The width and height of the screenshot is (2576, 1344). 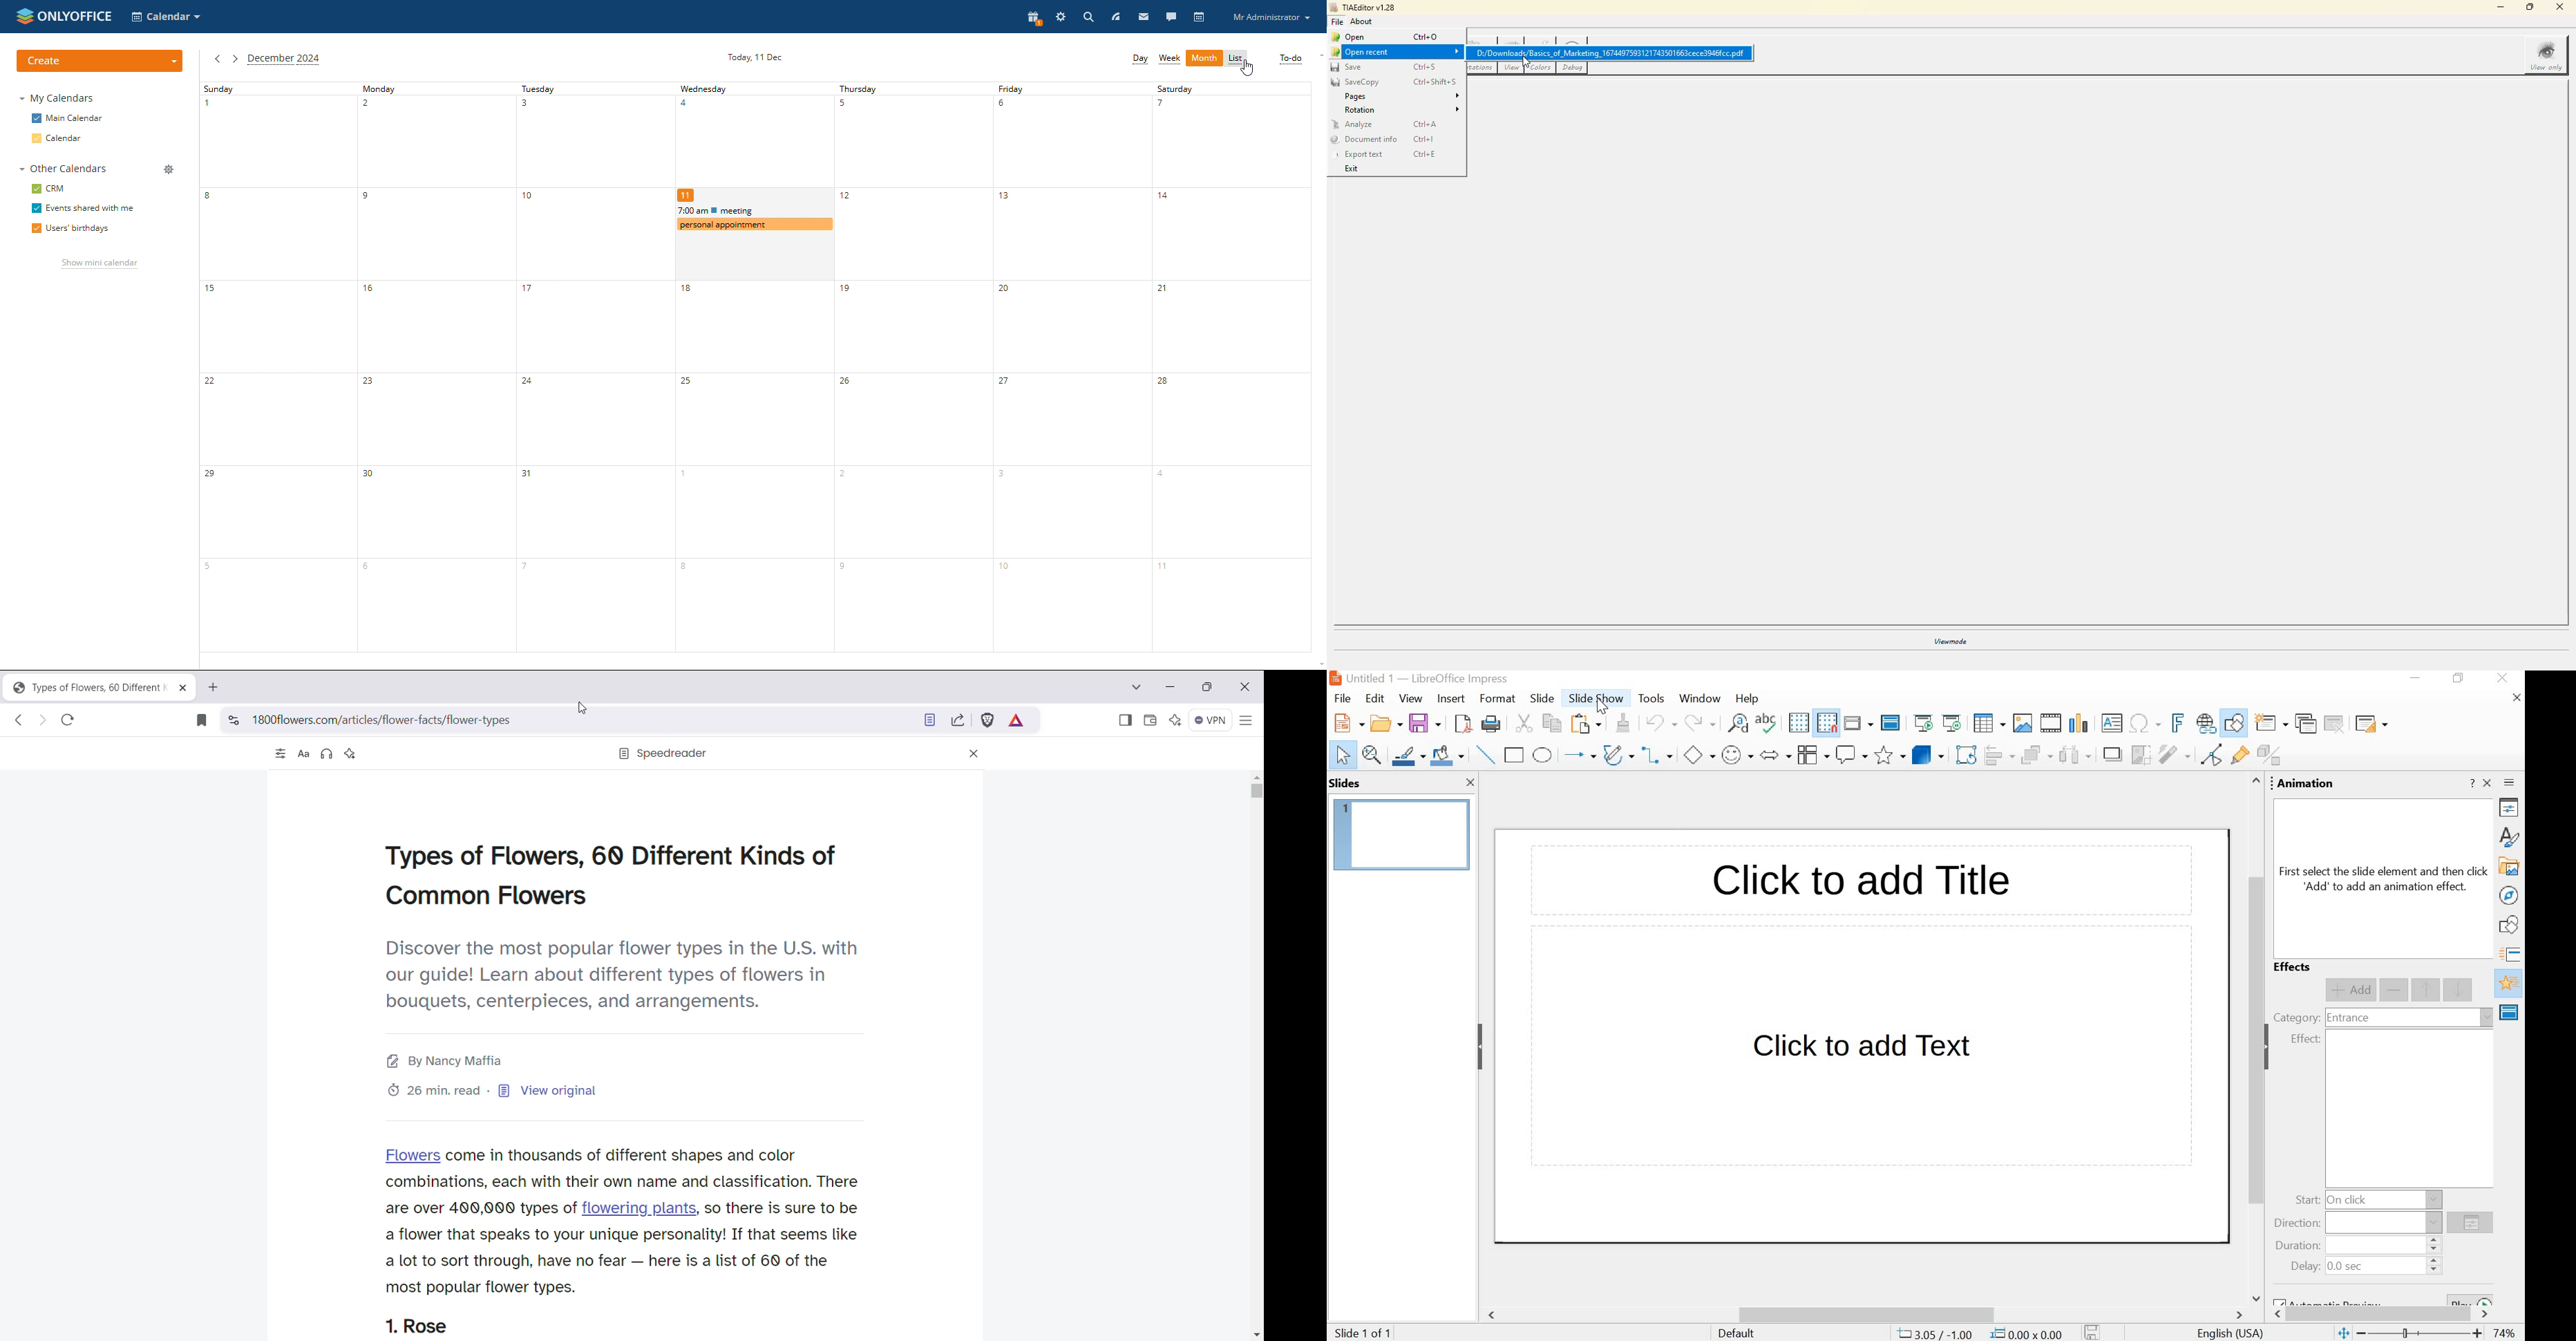 What do you see at coordinates (1461, 725) in the screenshot?
I see `export as pdf` at bounding box center [1461, 725].